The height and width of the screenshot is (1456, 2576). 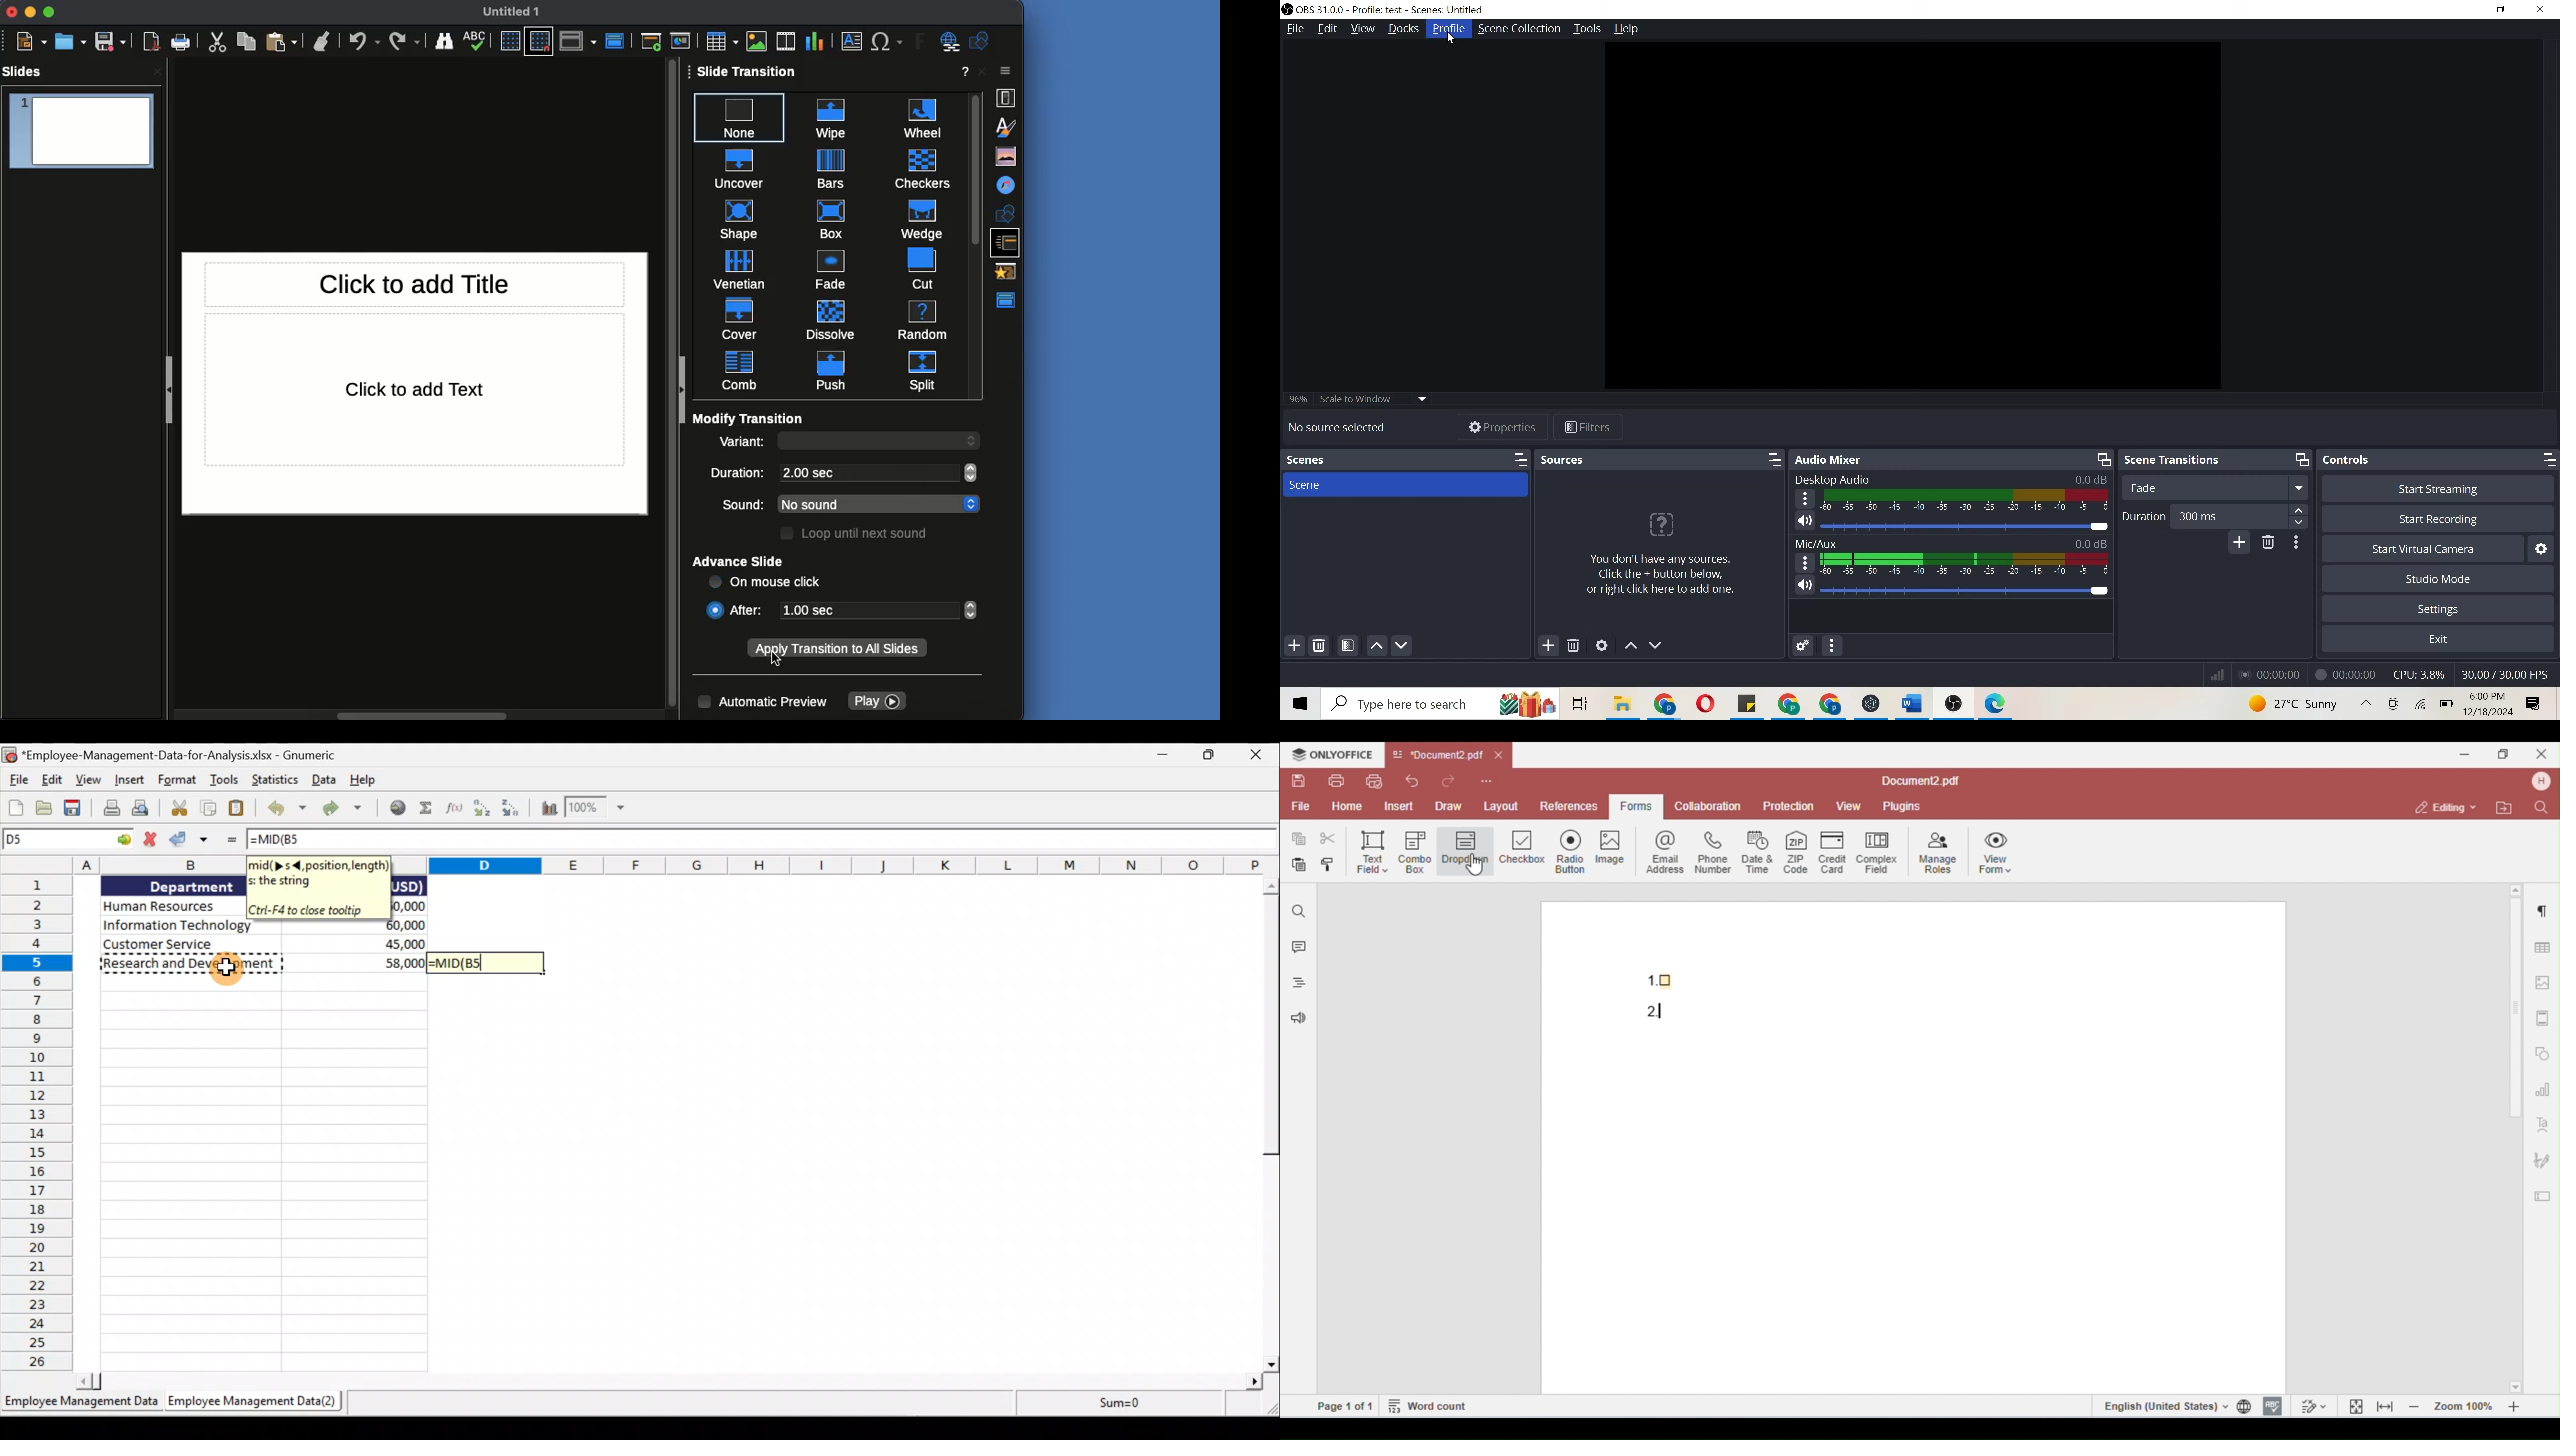 What do you see at coordinates (26, 71) in the screenshot?
I see `Slides` at bounding box center [26, 71].